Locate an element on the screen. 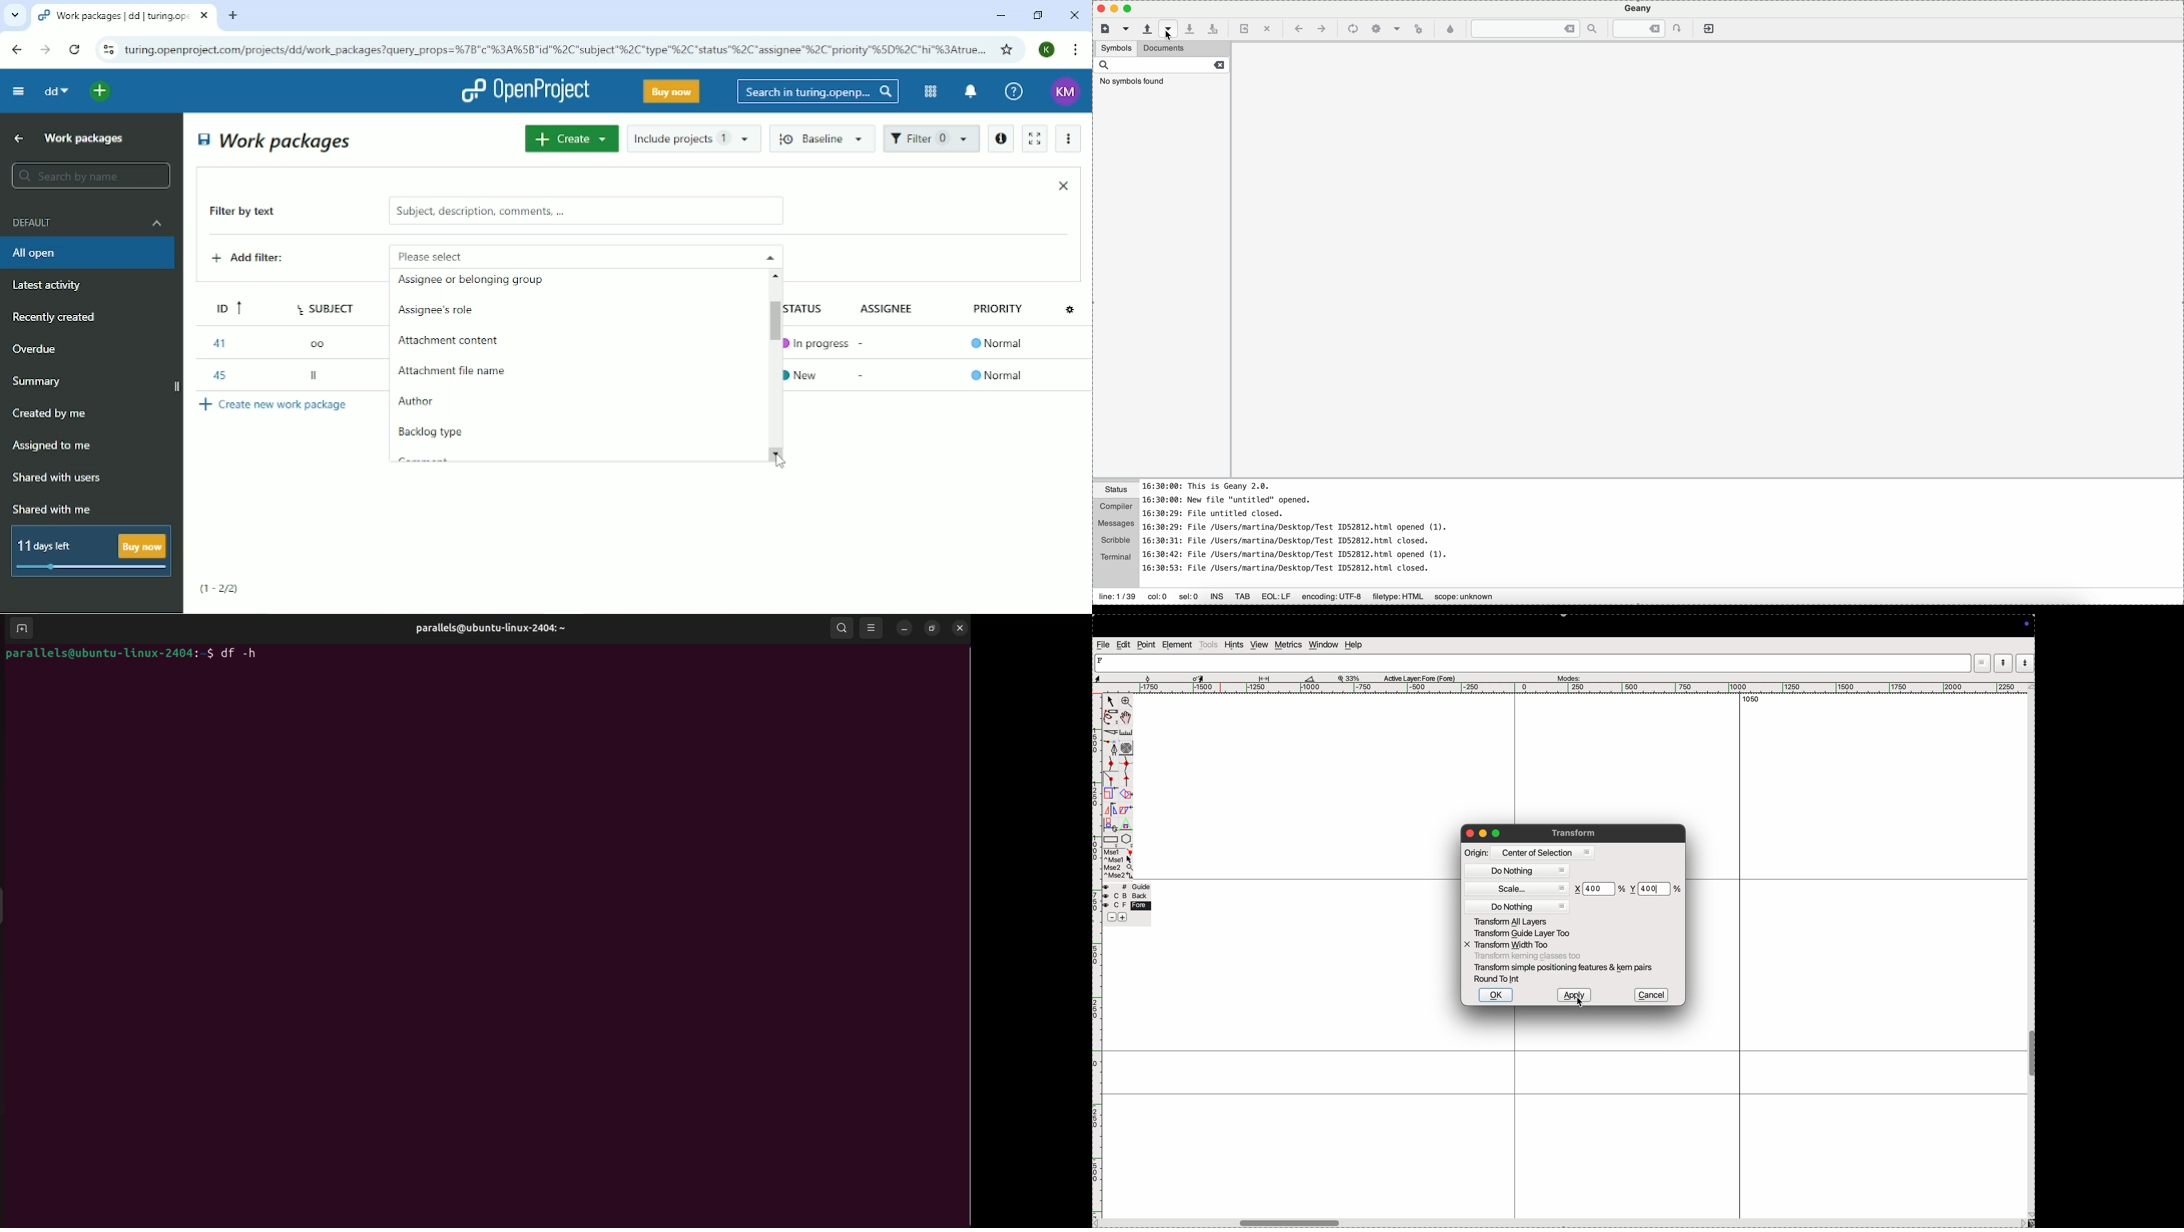 The height and width of the screenshot is (1232, 2184). 400 is located at coordinates (1596, 889).